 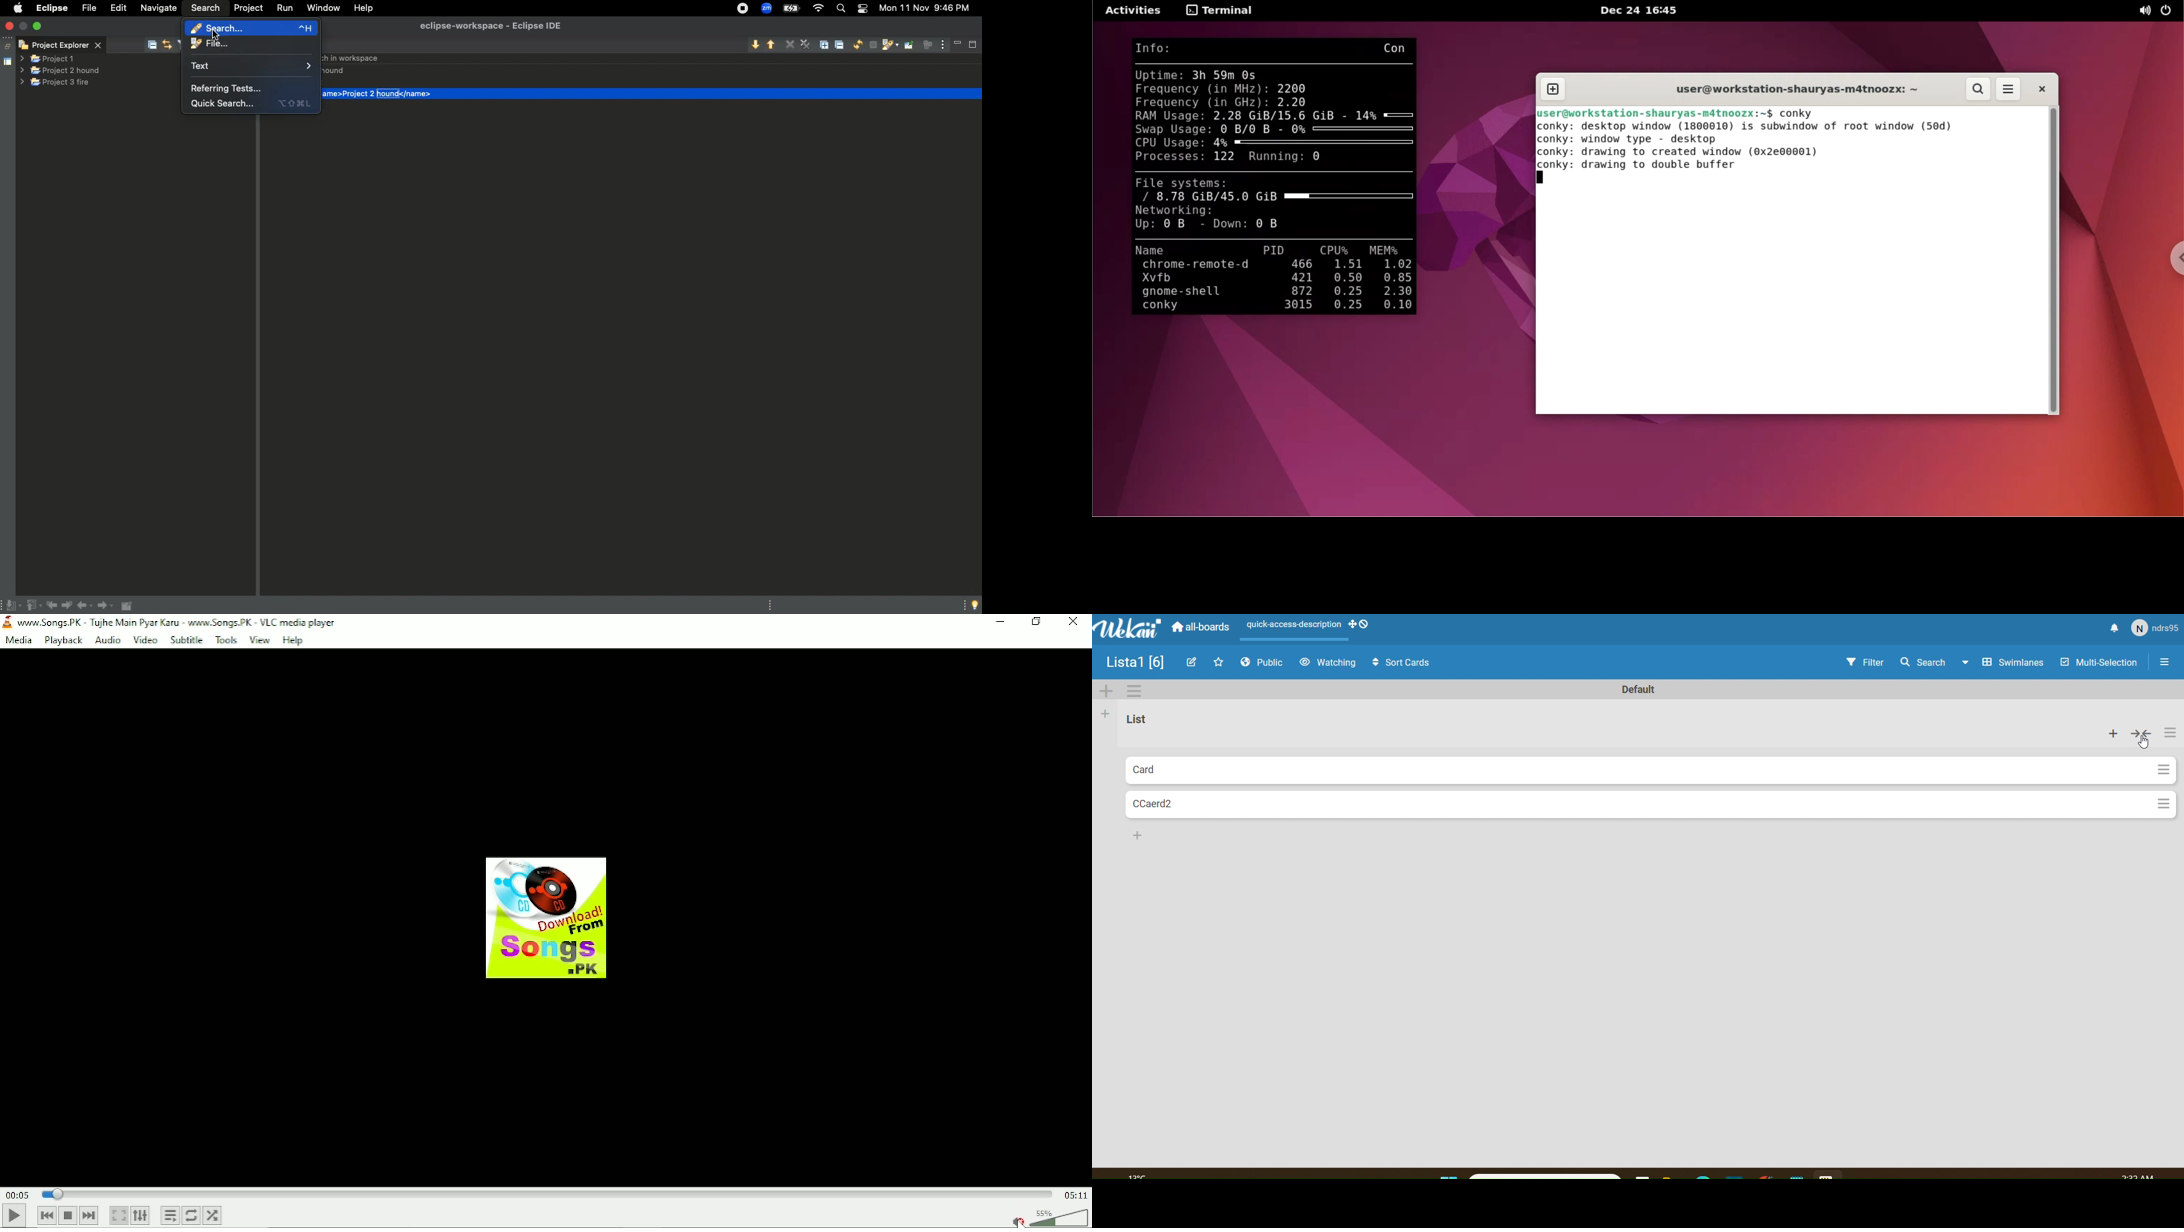 What do you see at coordinates (1144, 836) in the screenshot?
I see `Add` at bounding box center [1144, 836].